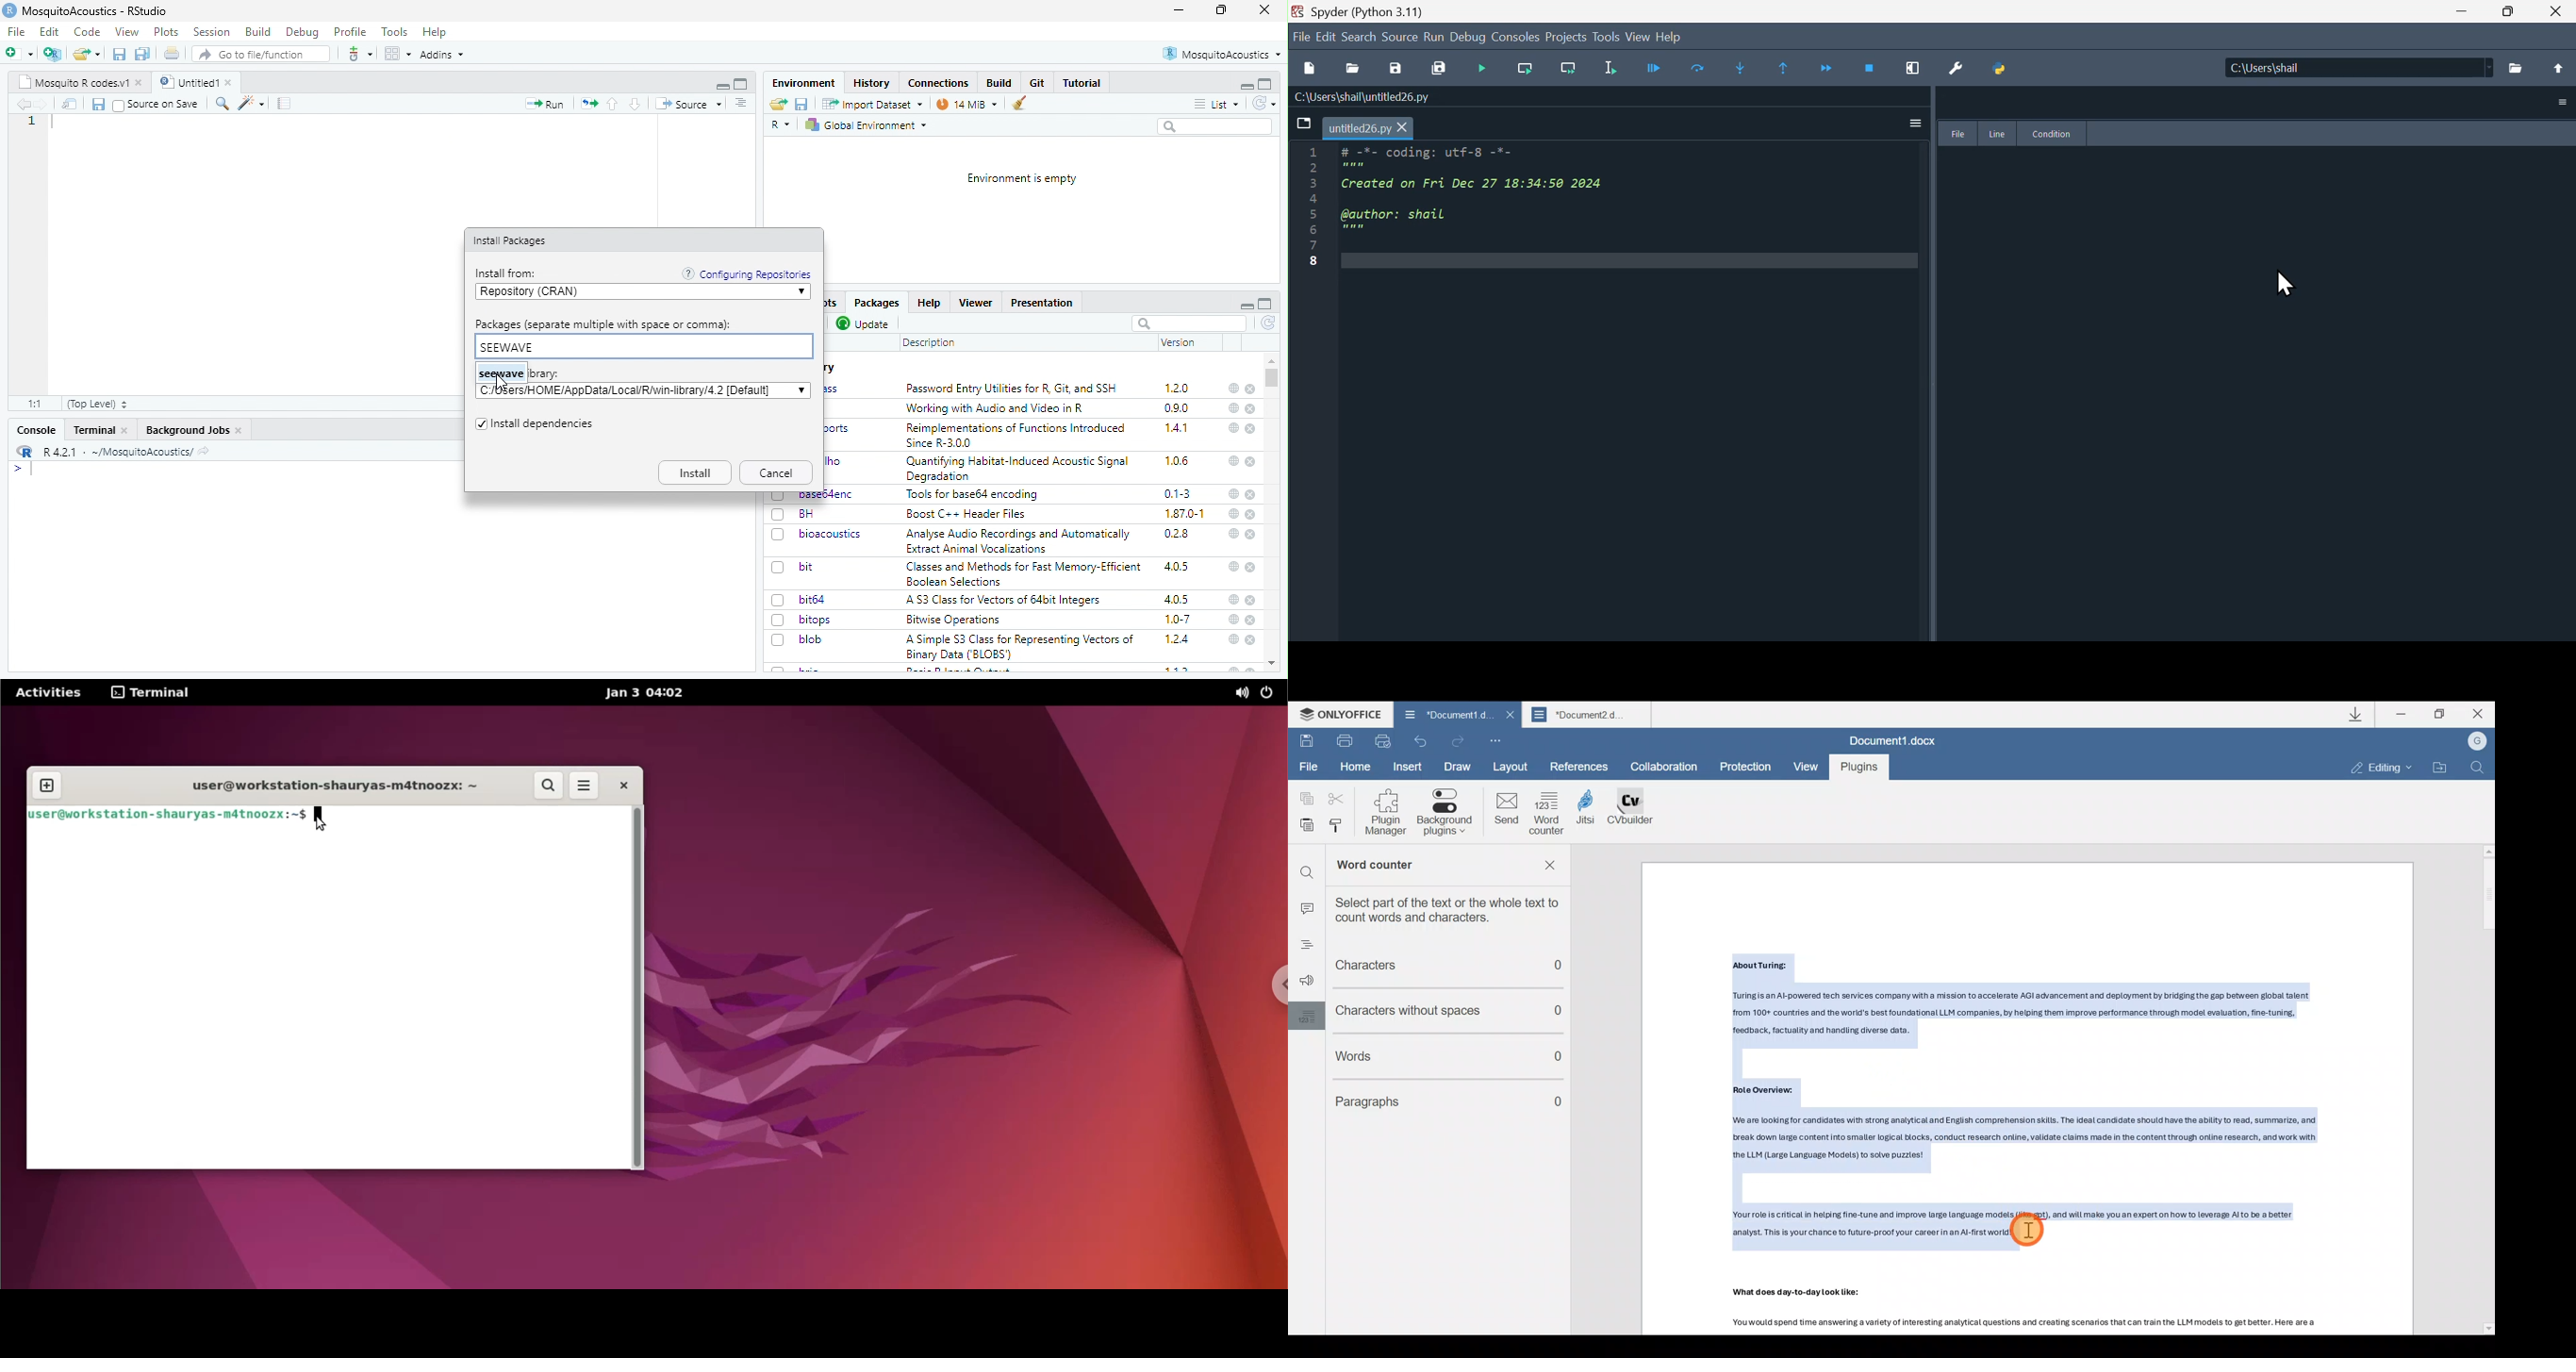 The image size is (2576, 1372). What do you see at coordinates (779, 536) in the screenshot?
I see `checkbox` at bounding box center [779, 536].